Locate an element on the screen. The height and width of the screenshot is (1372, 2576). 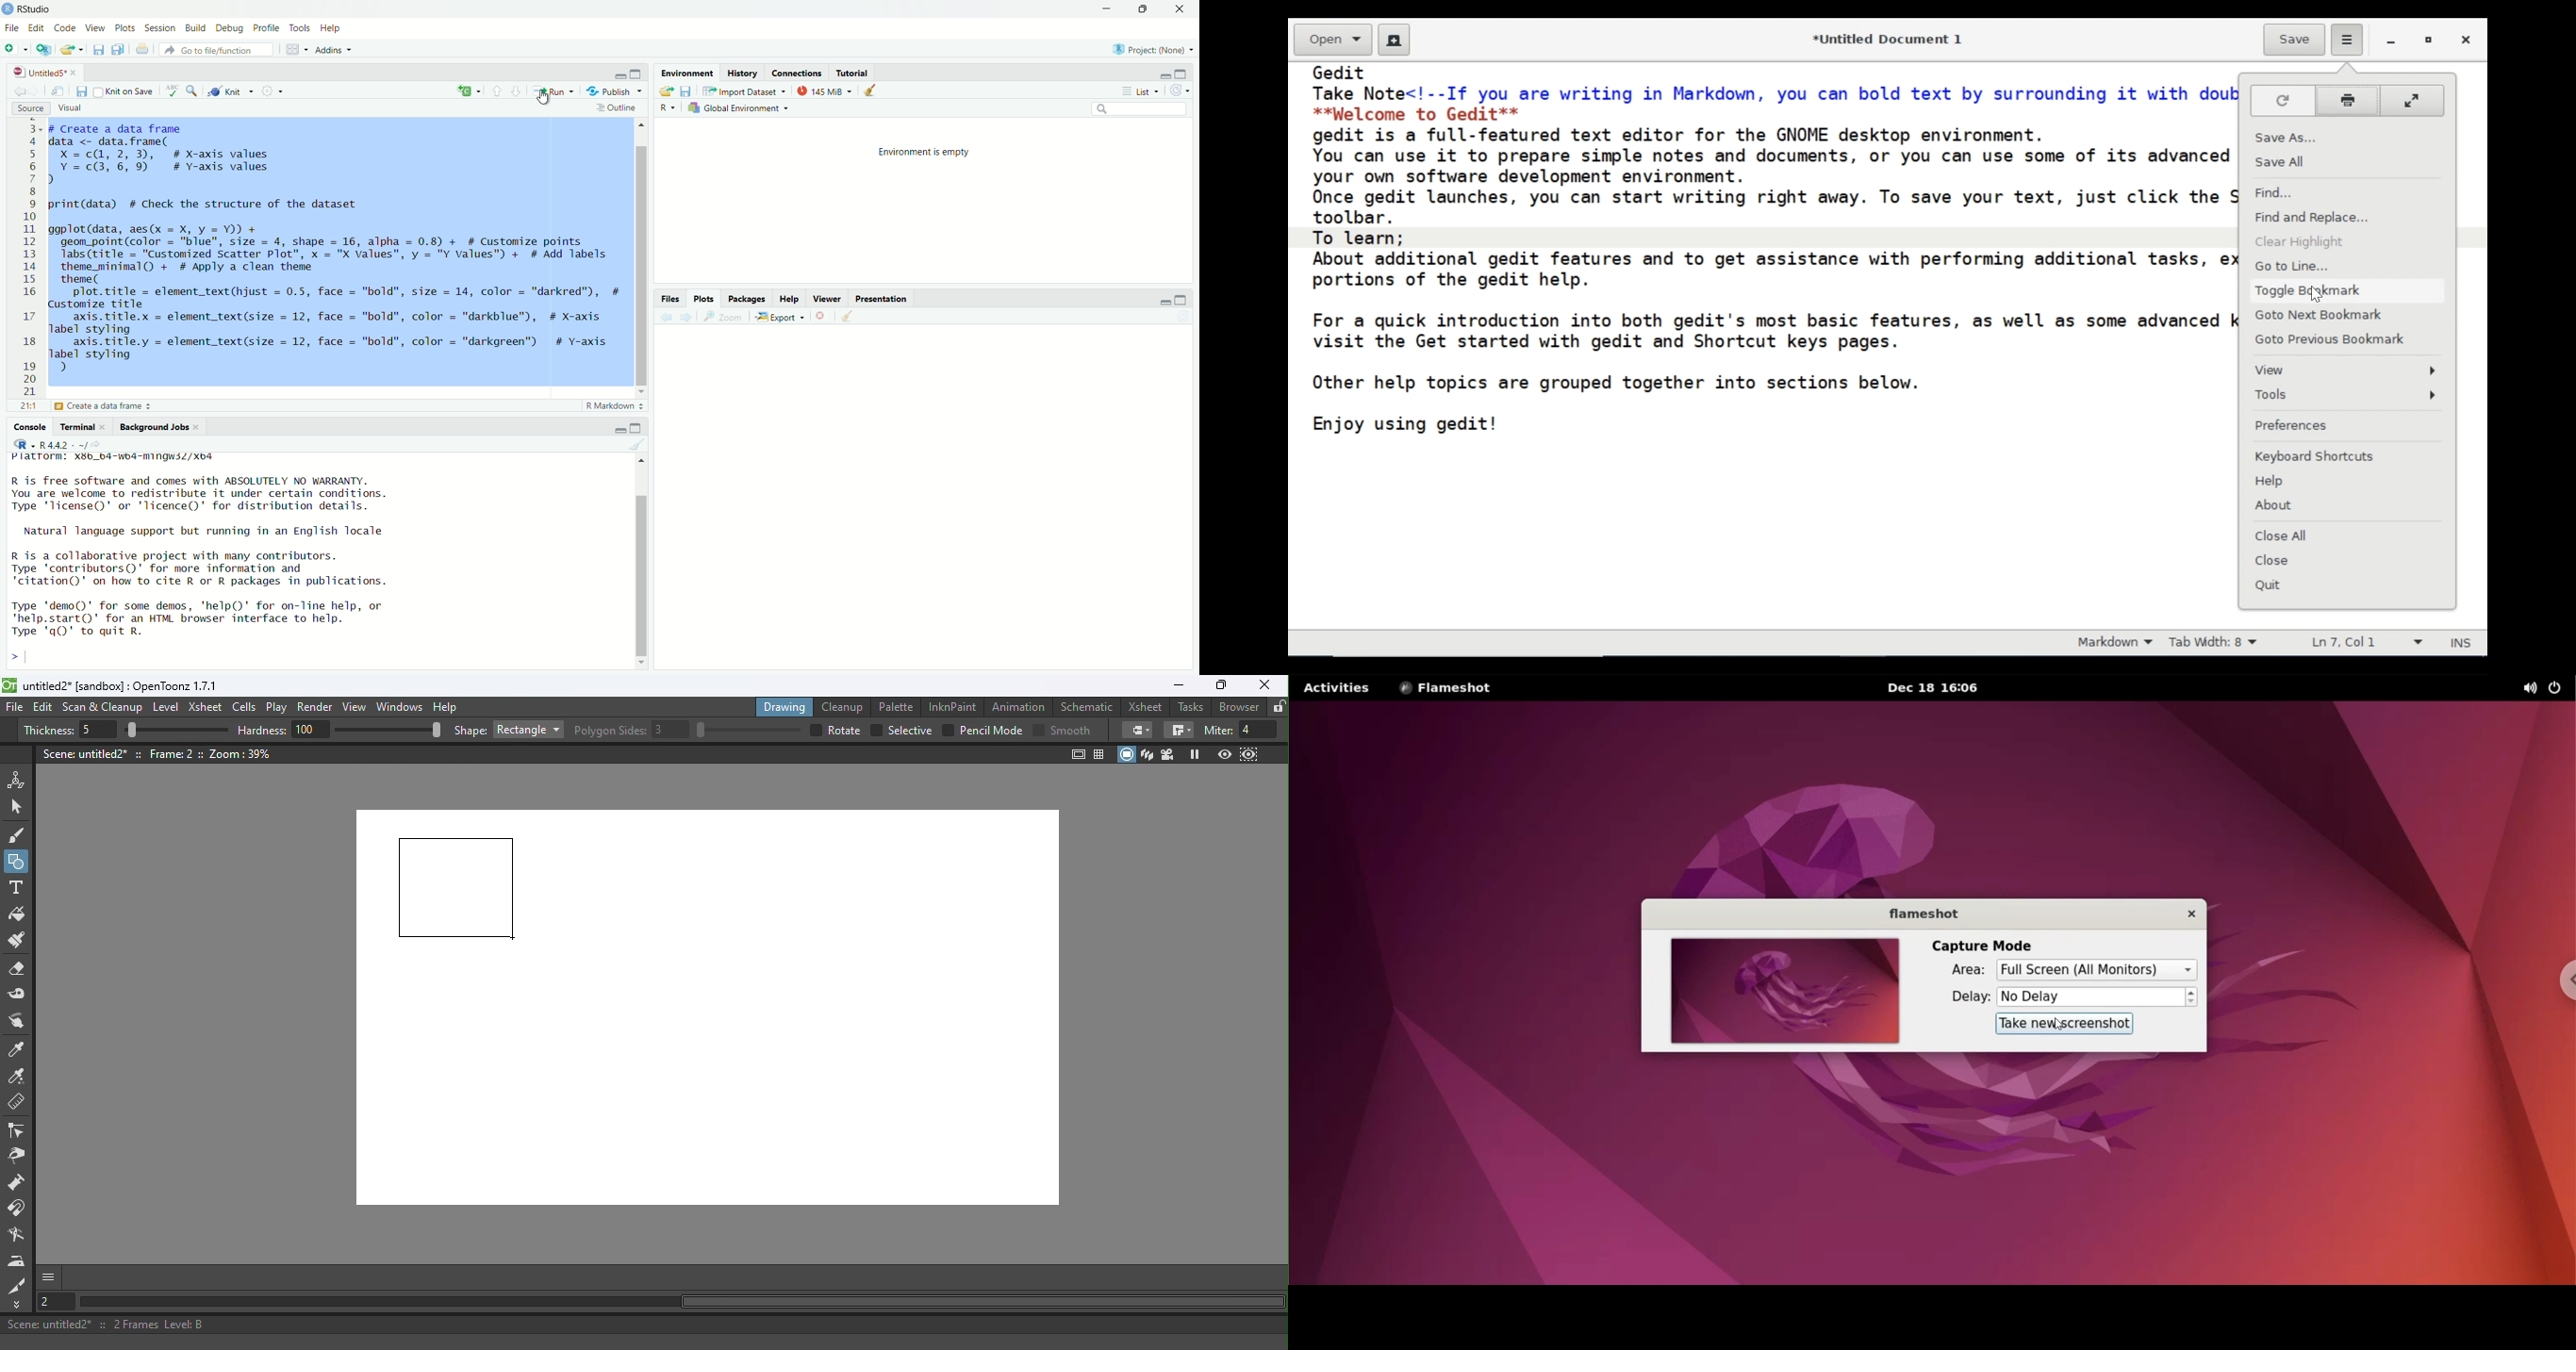
delete selected files or folder is located at coordinates (822, 318).